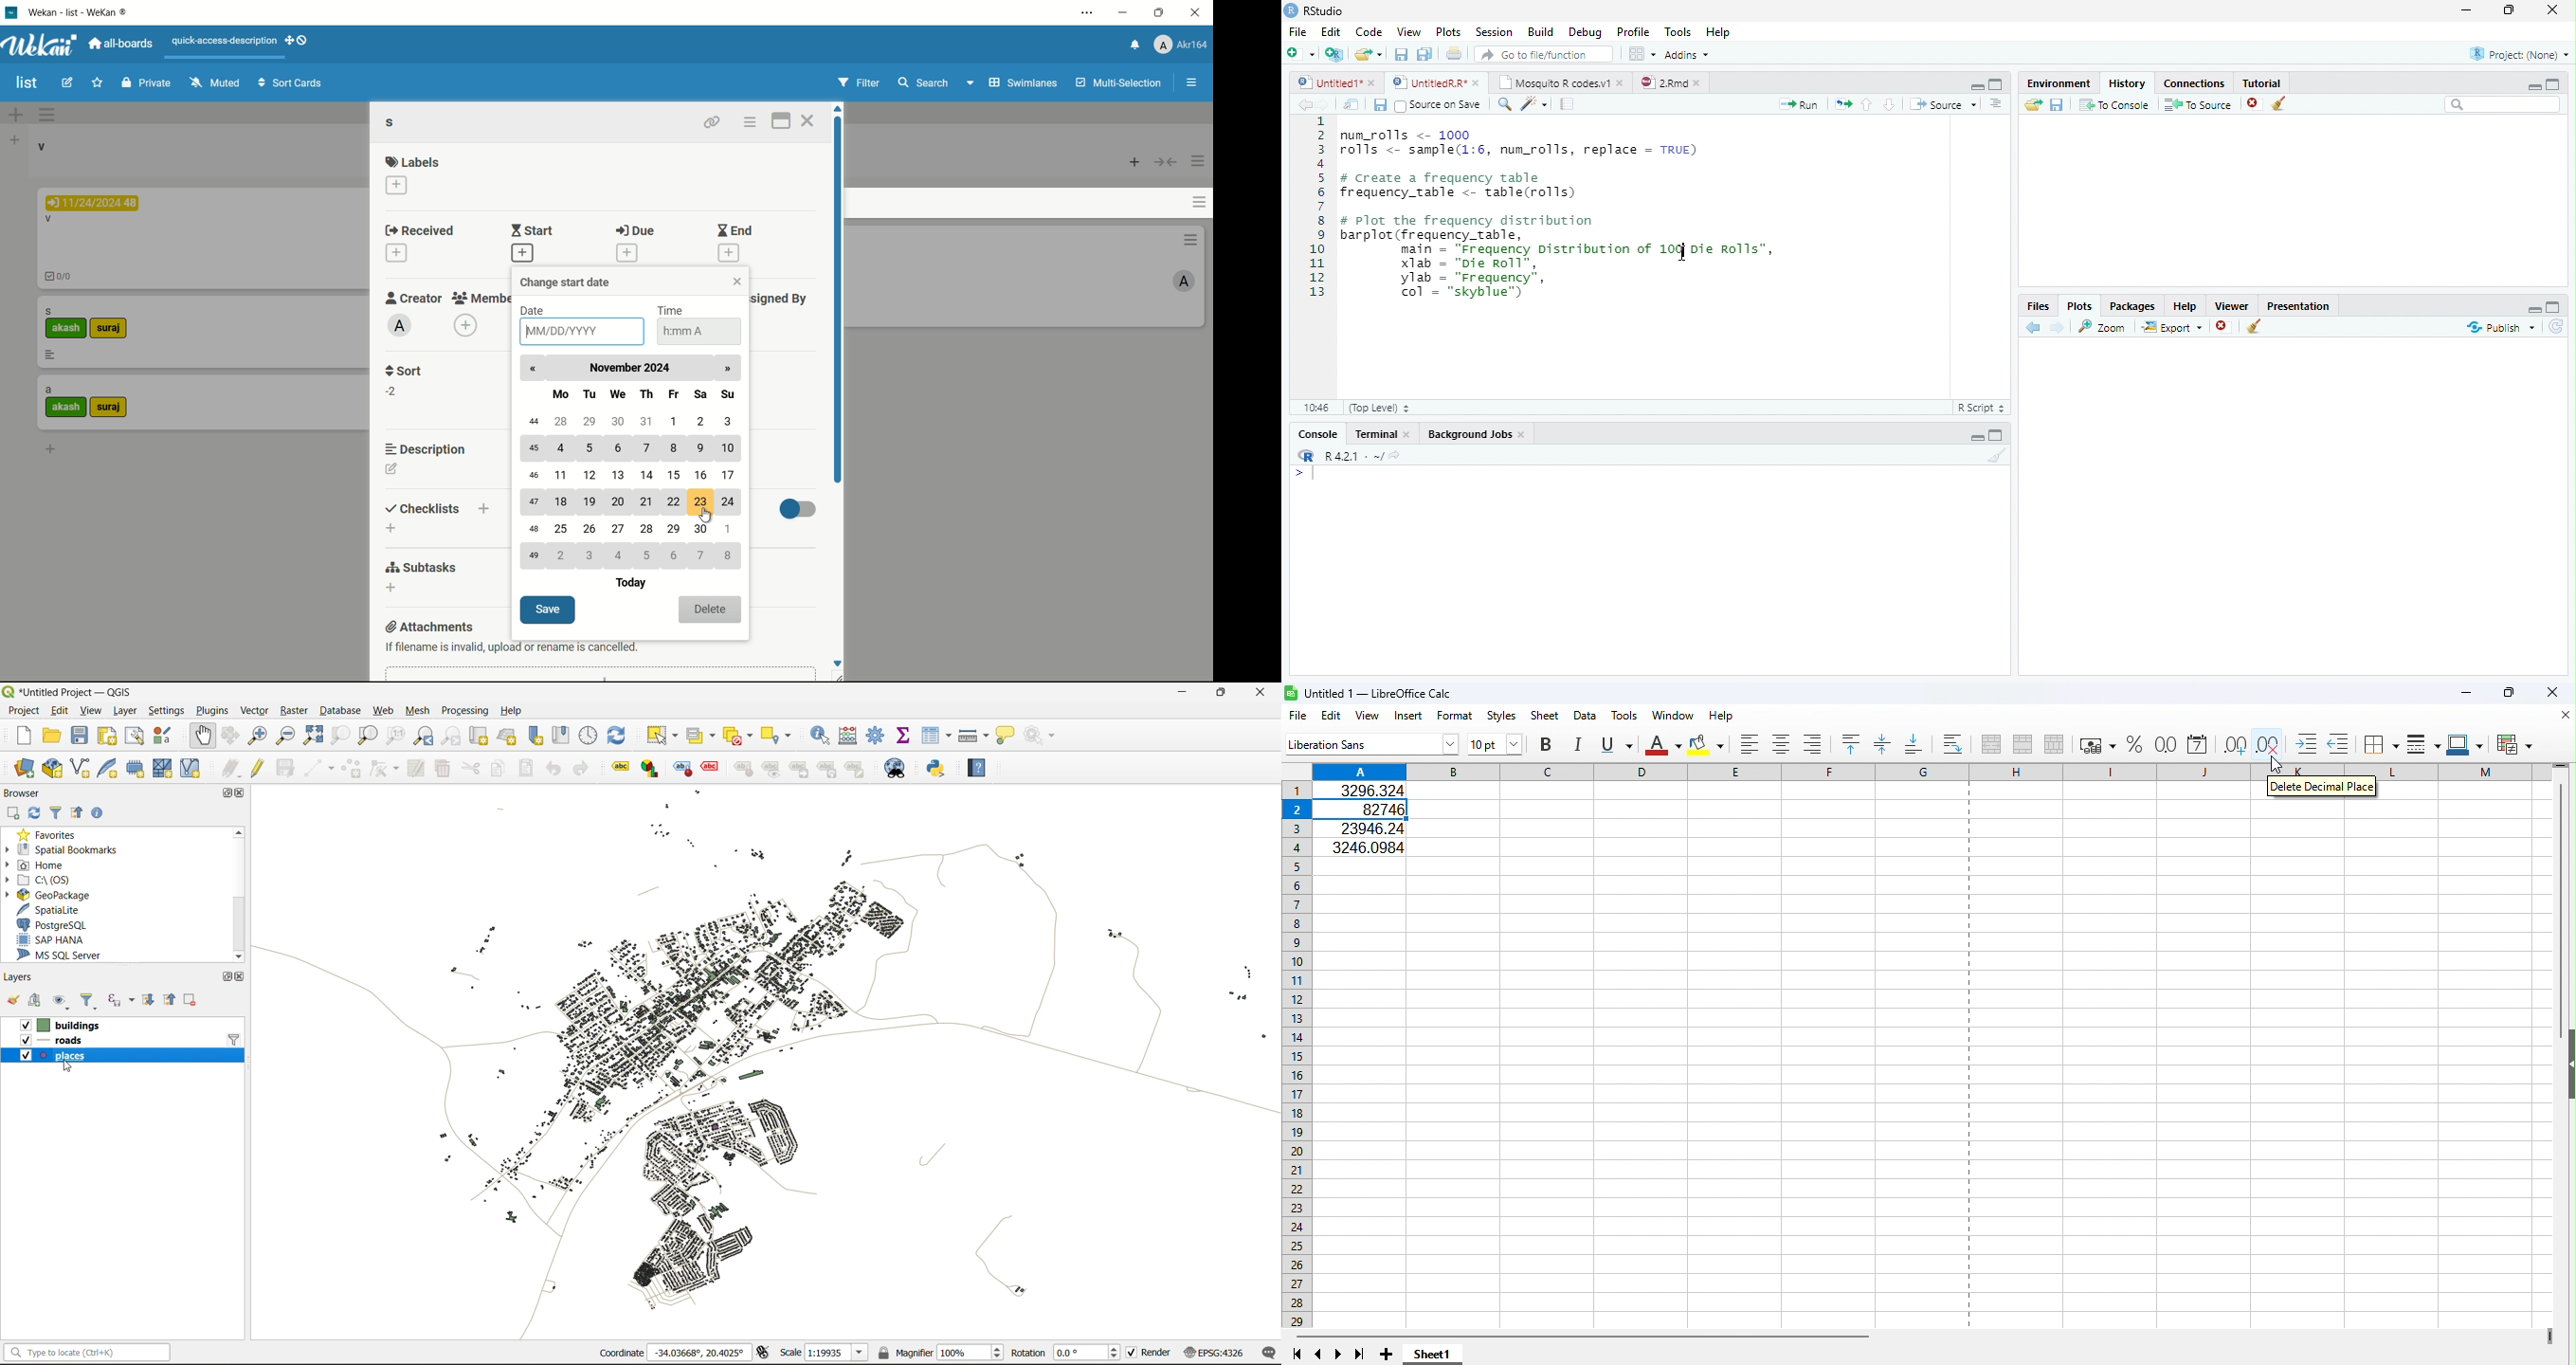 The image size is (2576, 1372). Describe the element at coordinates (1370, 29) in the screenshot. I see `Code` at that location.